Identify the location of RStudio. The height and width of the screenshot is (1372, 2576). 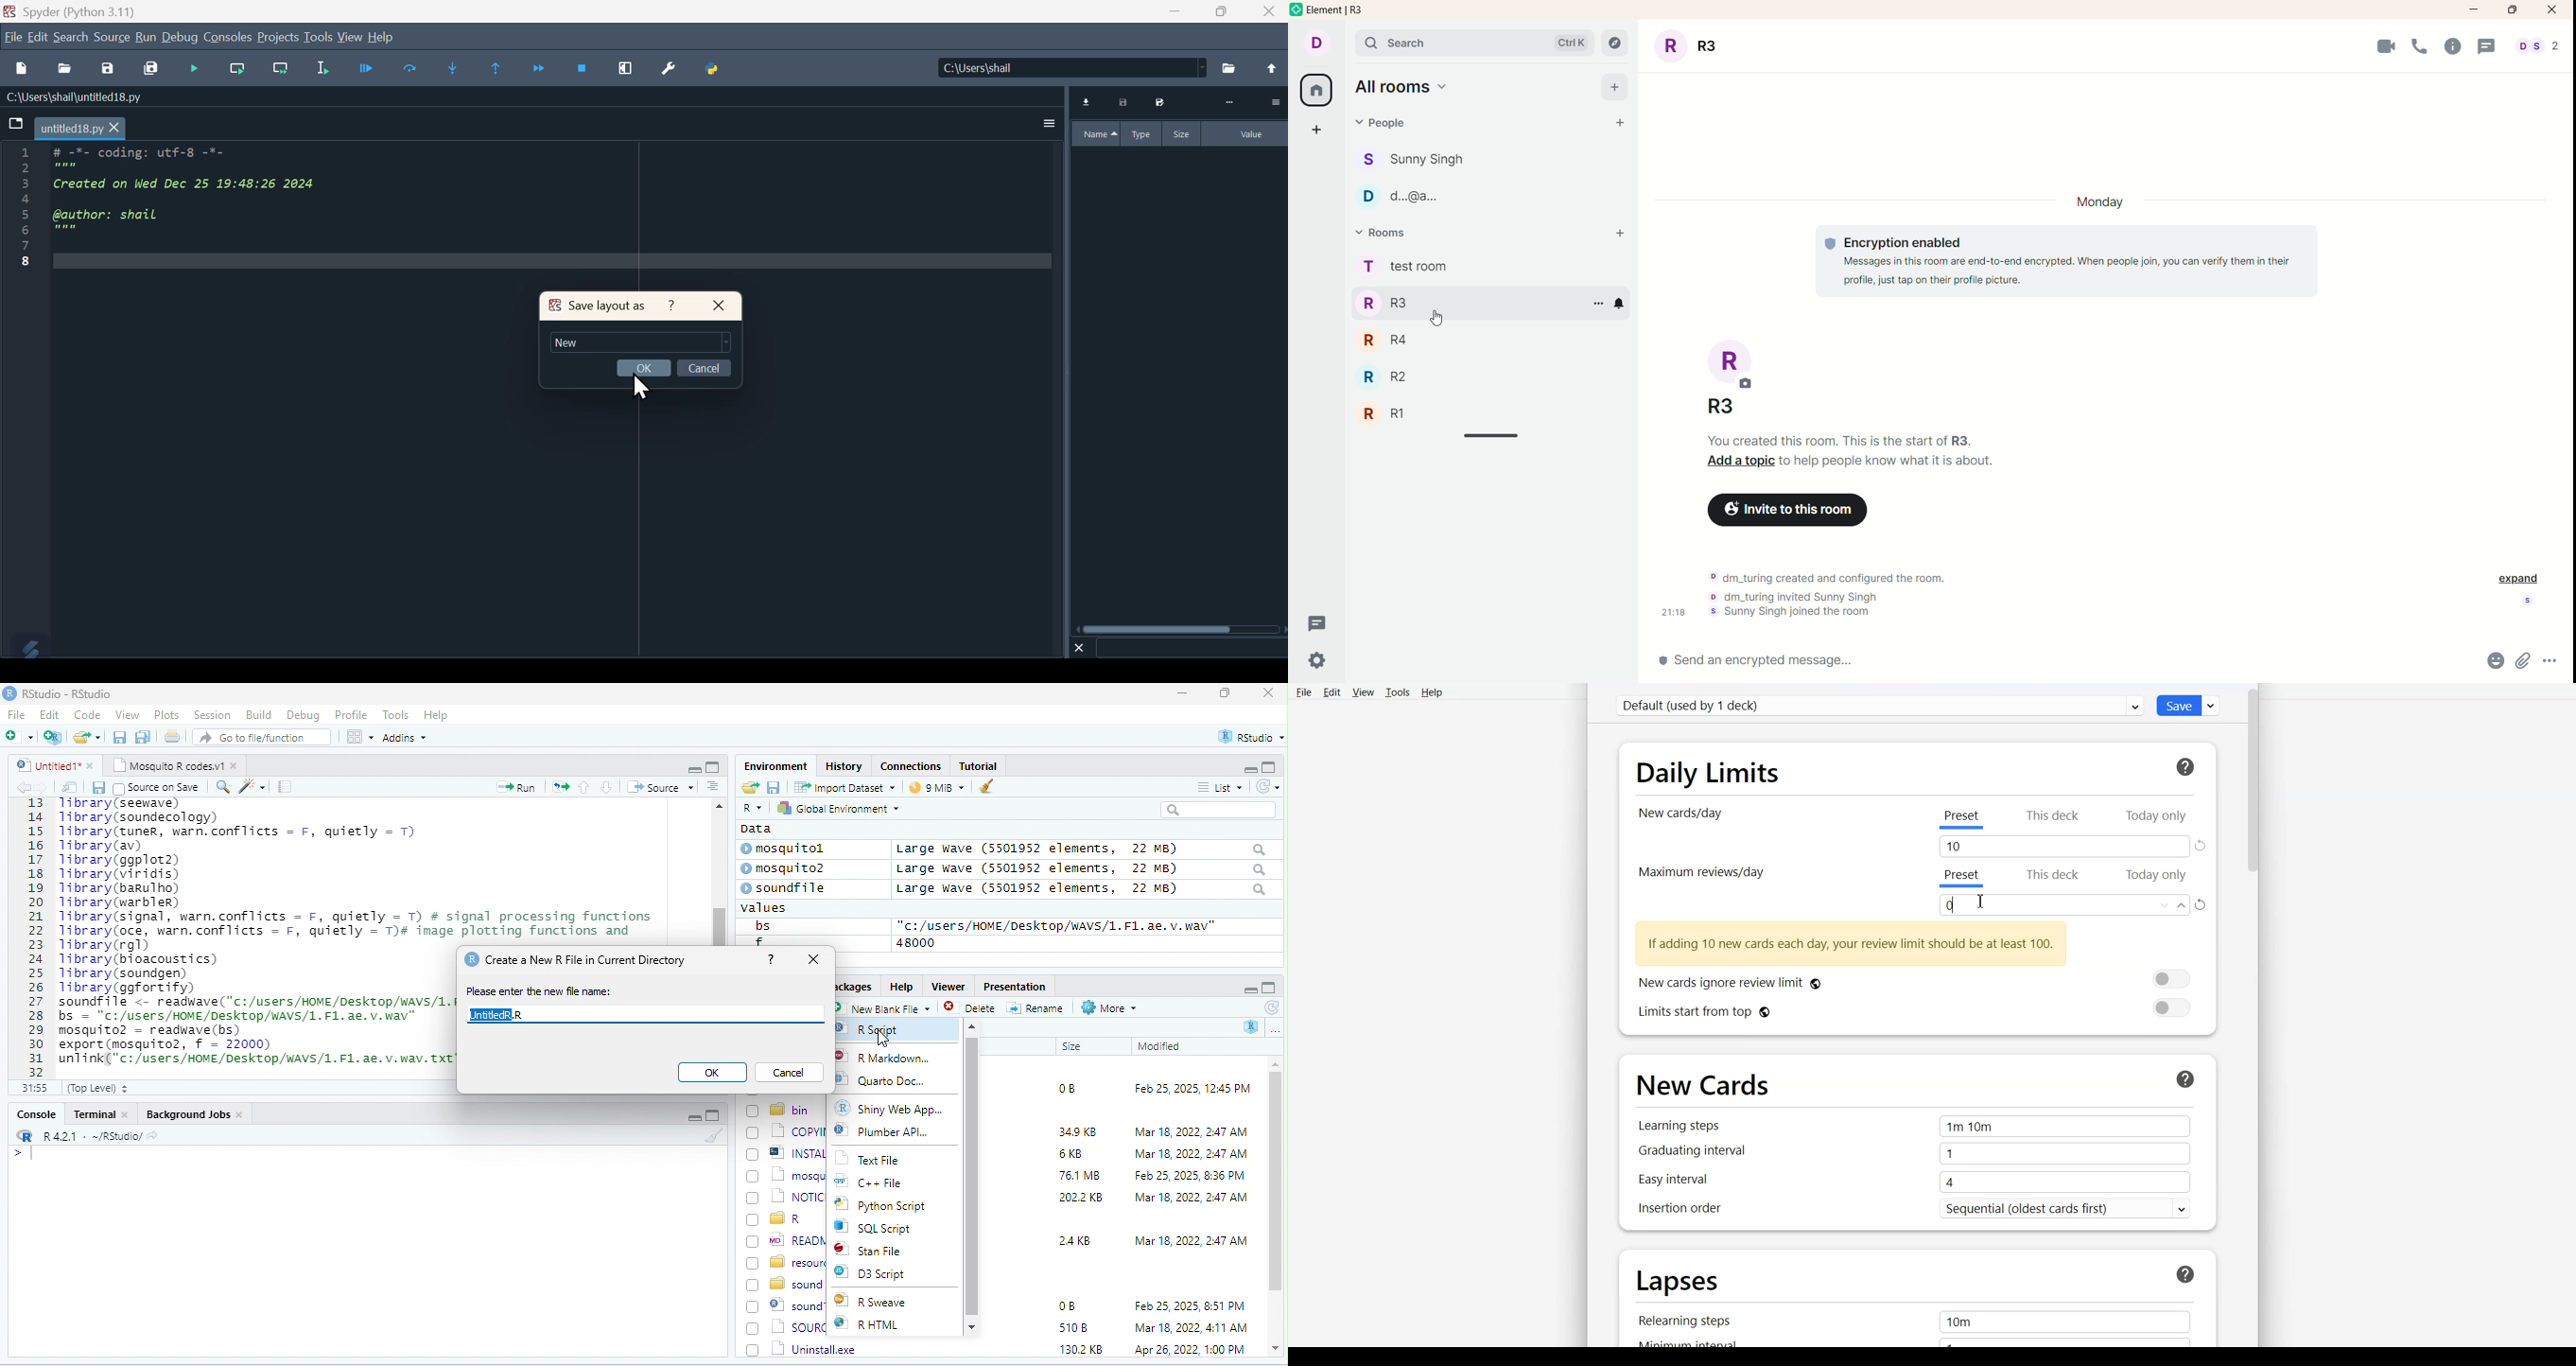
(61, 692).